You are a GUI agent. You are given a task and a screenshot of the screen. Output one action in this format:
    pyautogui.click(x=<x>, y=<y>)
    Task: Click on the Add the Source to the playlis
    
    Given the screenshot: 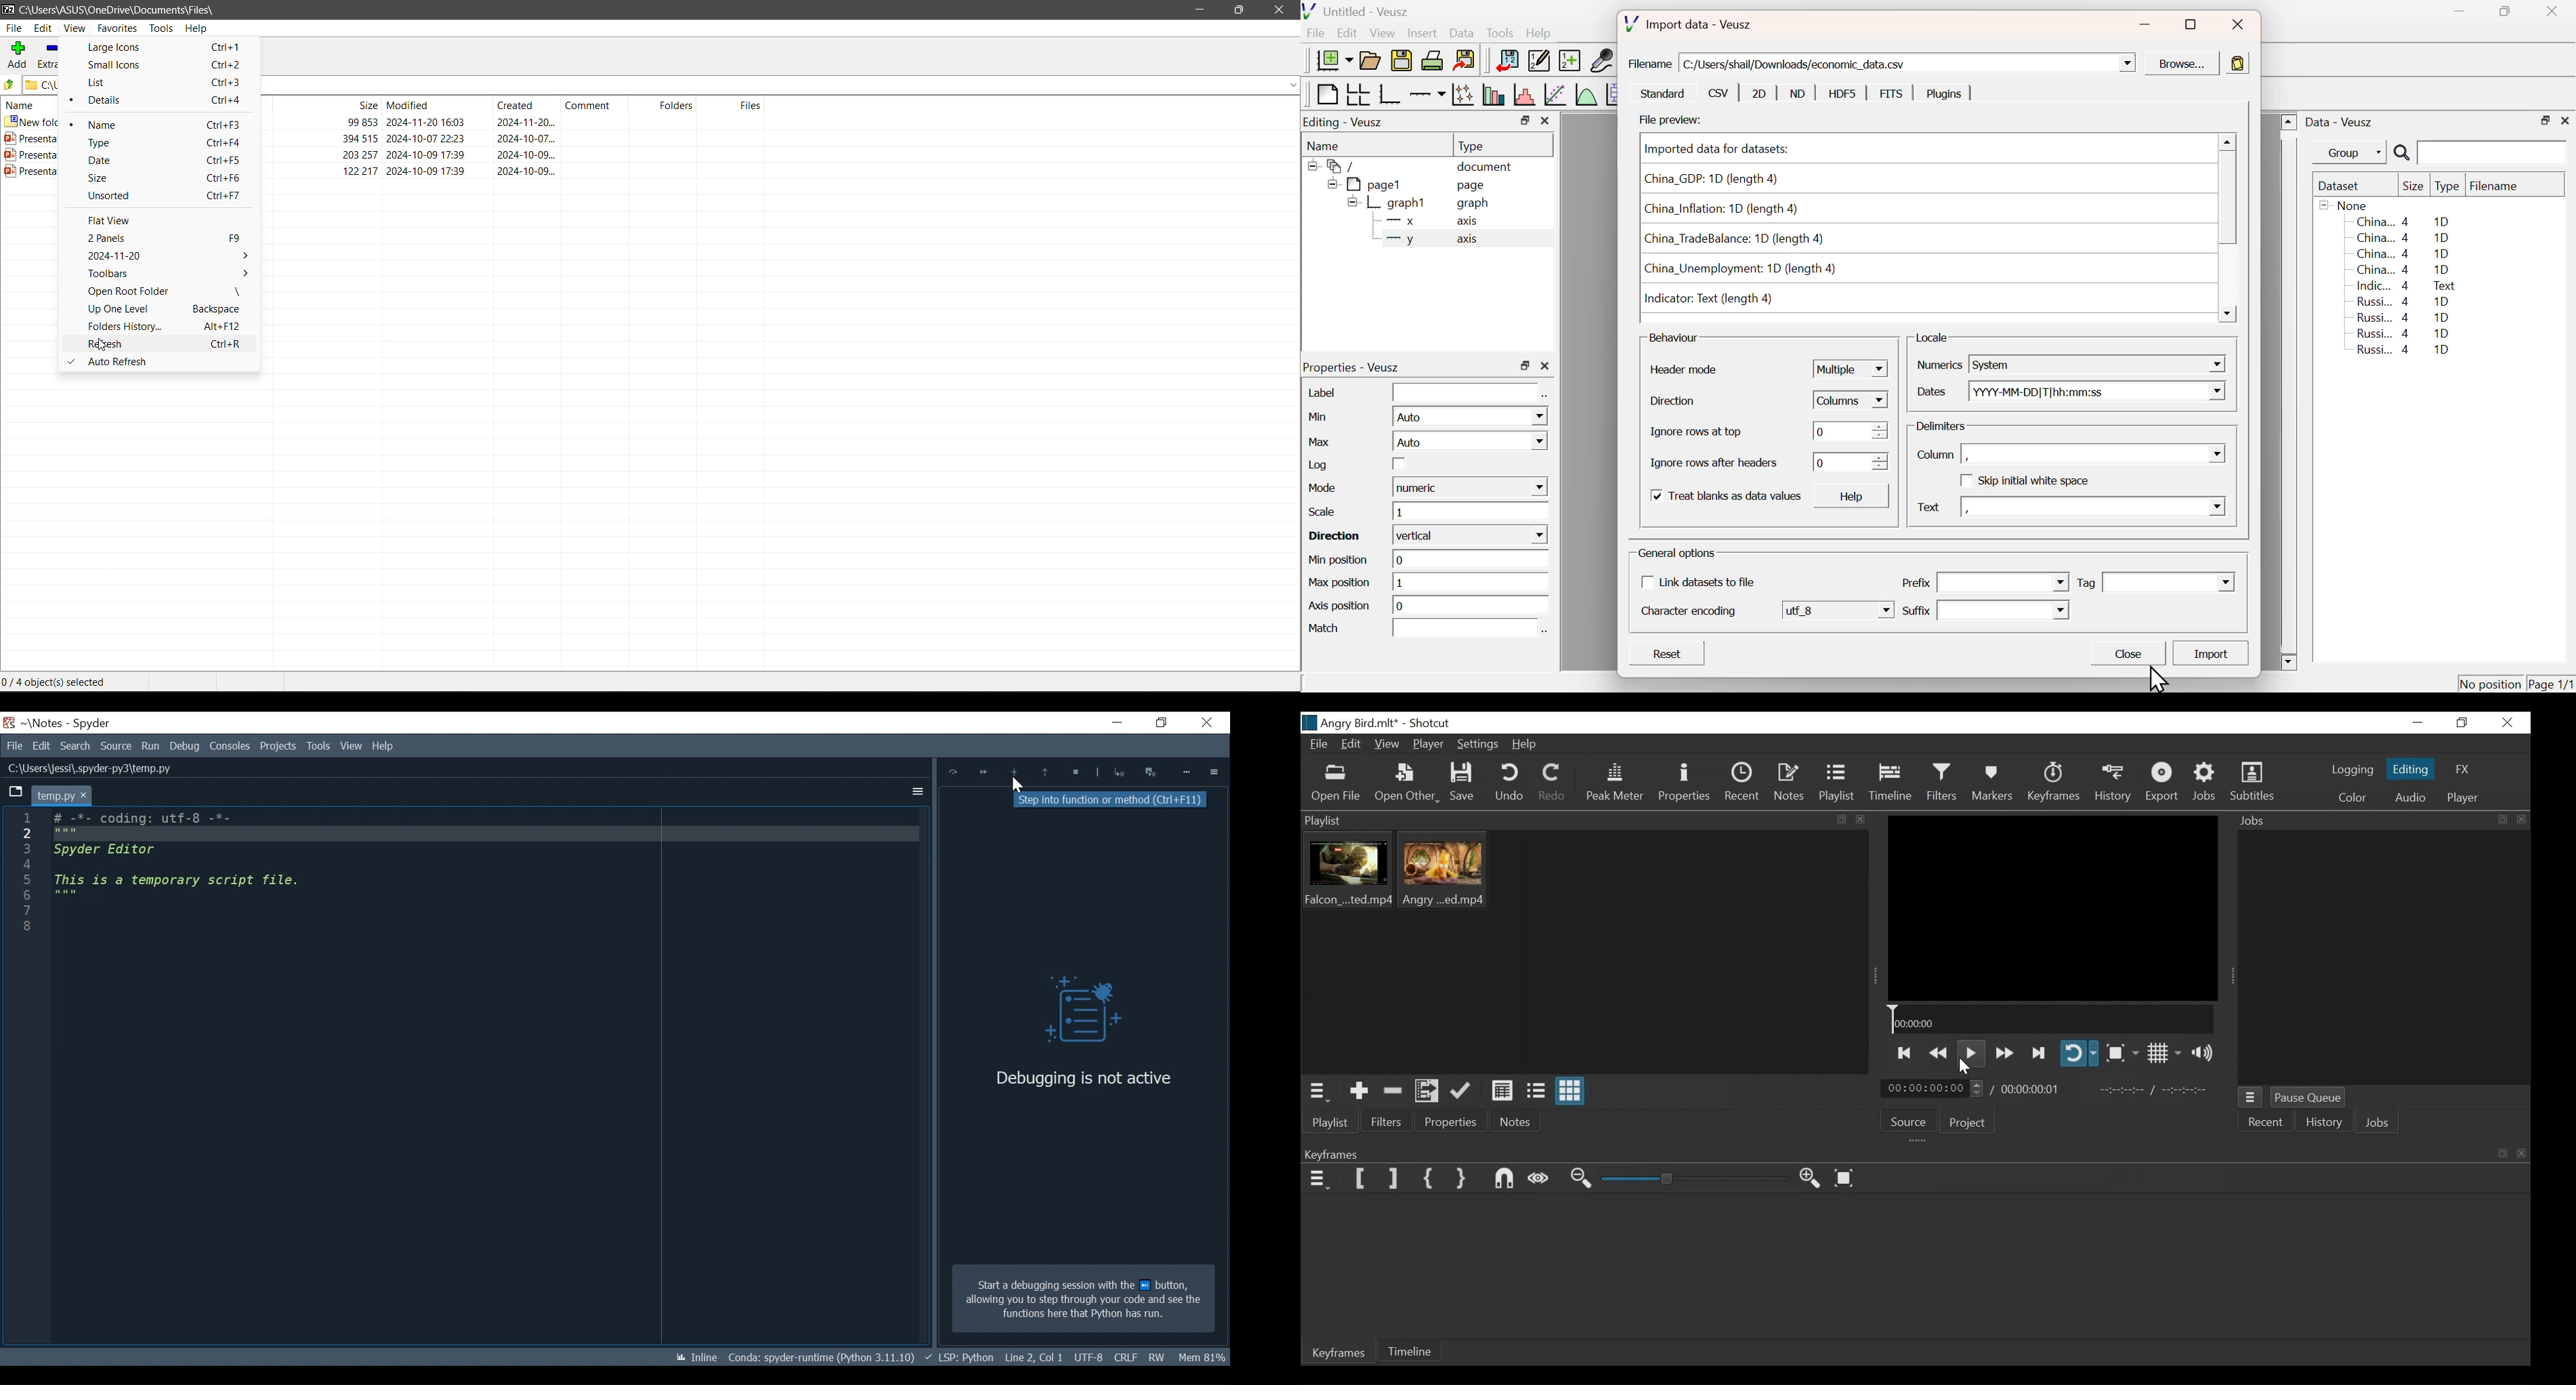 What is the action you would take?
    pyautogui.click(x=1360, y=1090)
    